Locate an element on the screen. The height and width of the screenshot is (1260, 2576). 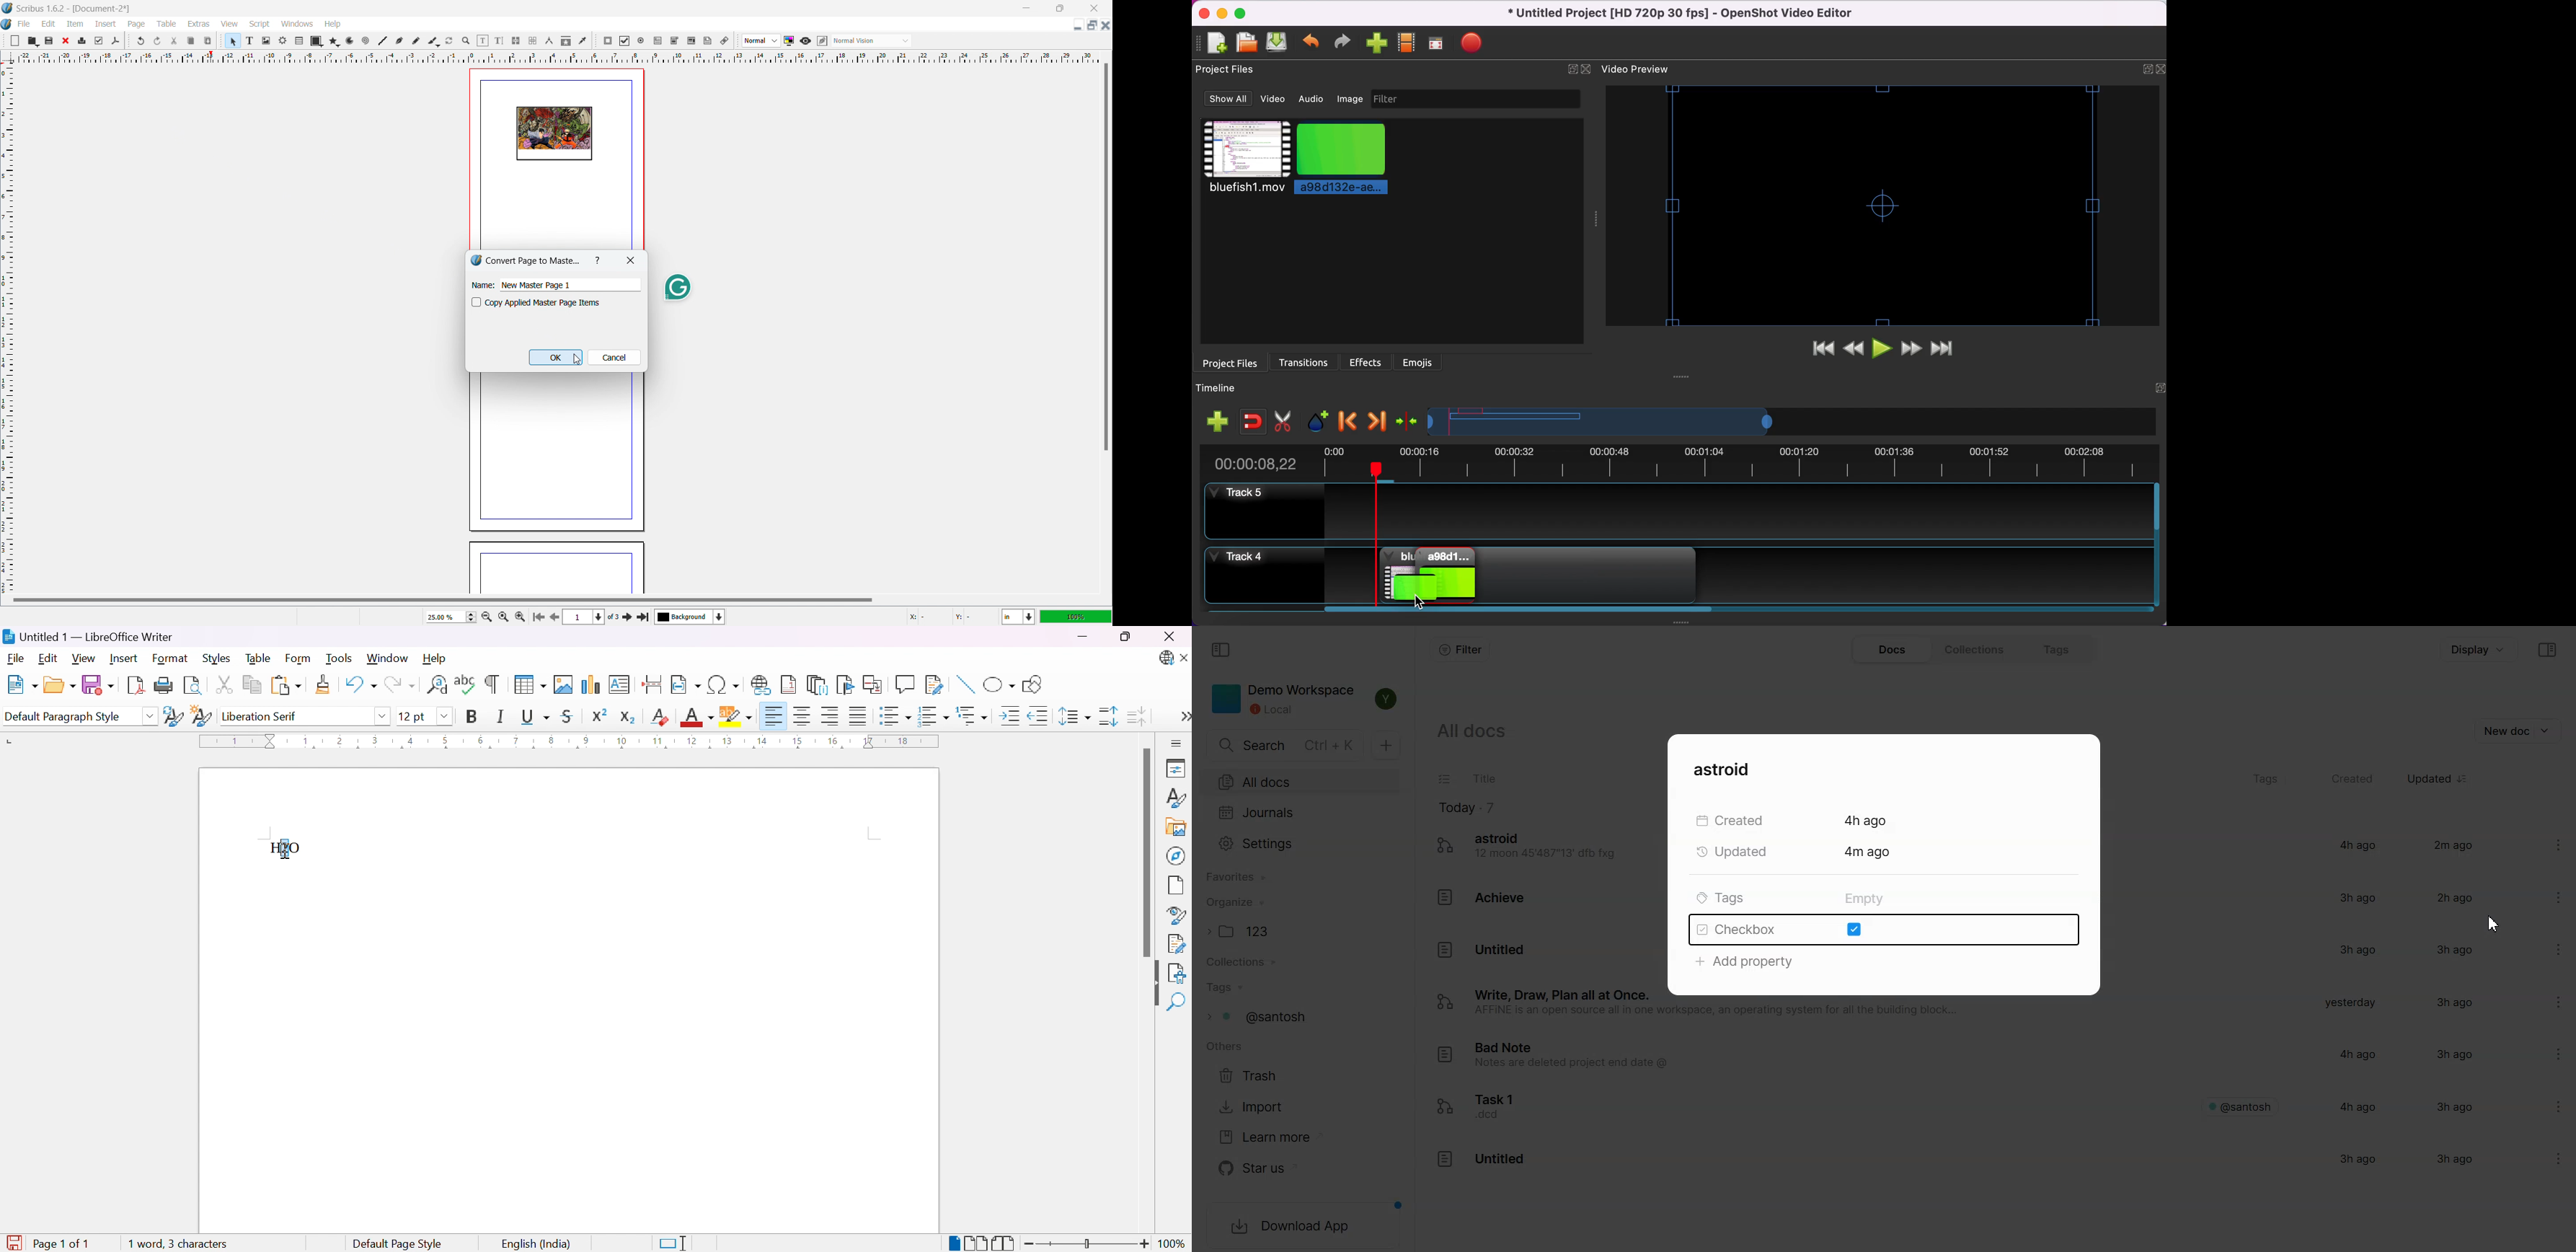
extras is located at coordinates (199, 24).